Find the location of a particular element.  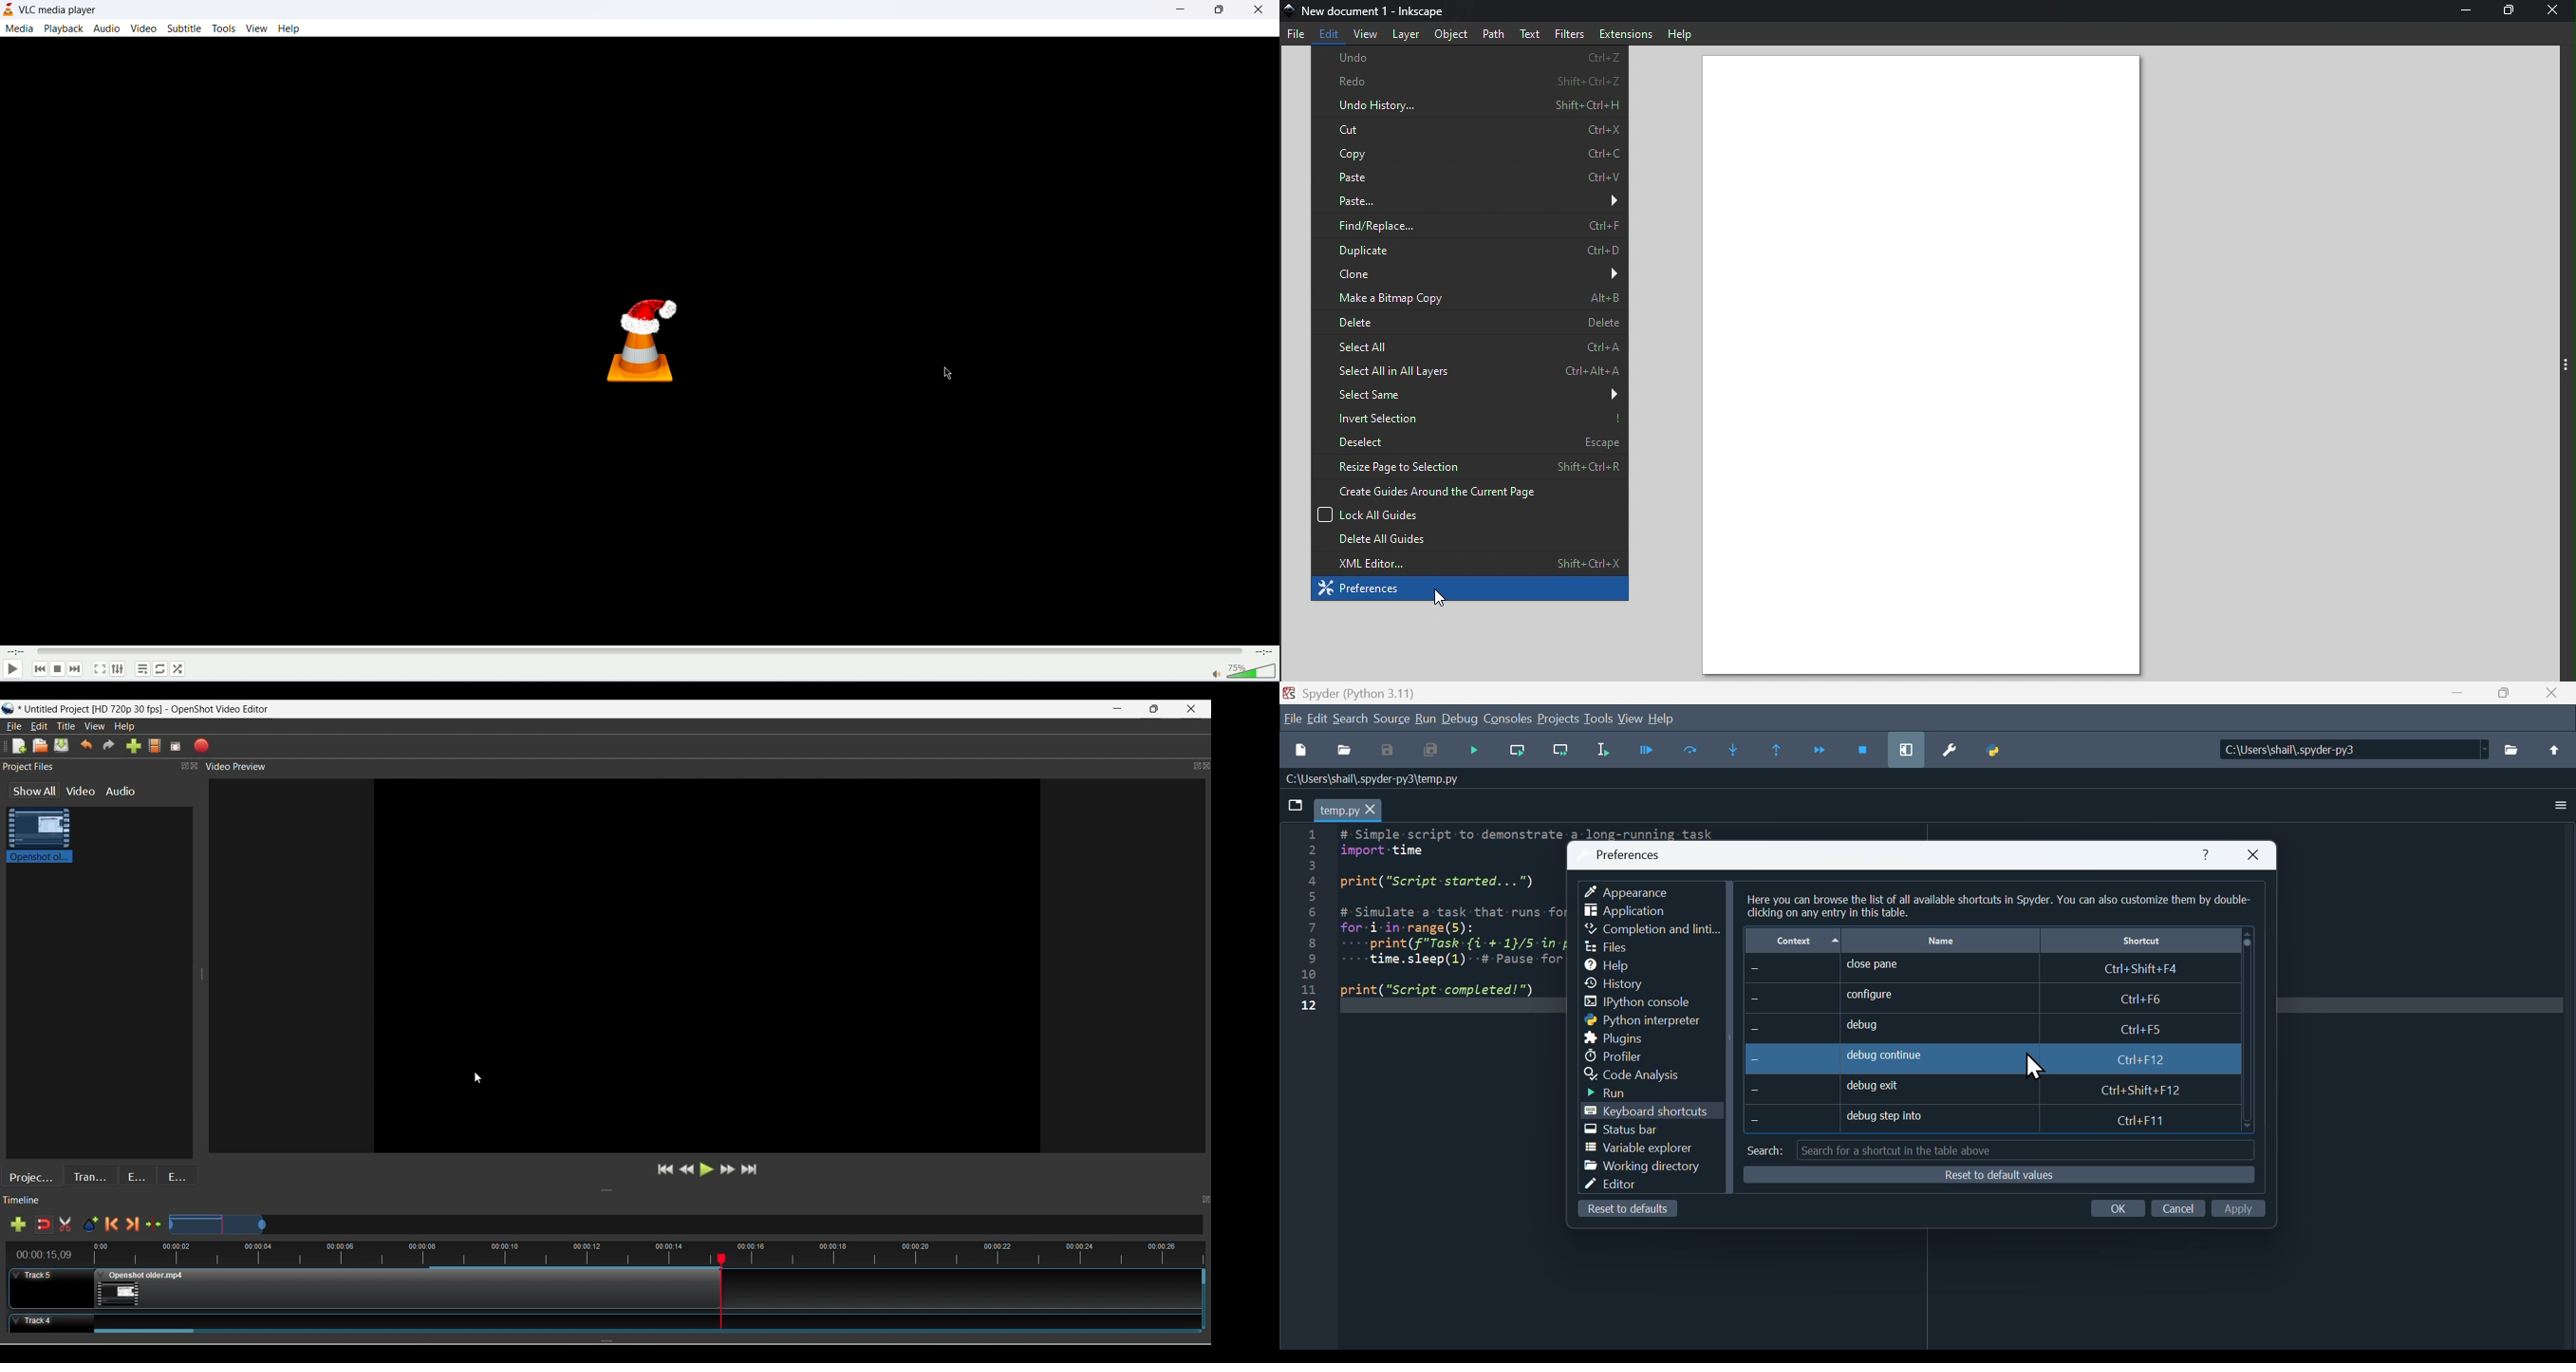

Make a bitmap copy is located at coordinates (1468, 298).